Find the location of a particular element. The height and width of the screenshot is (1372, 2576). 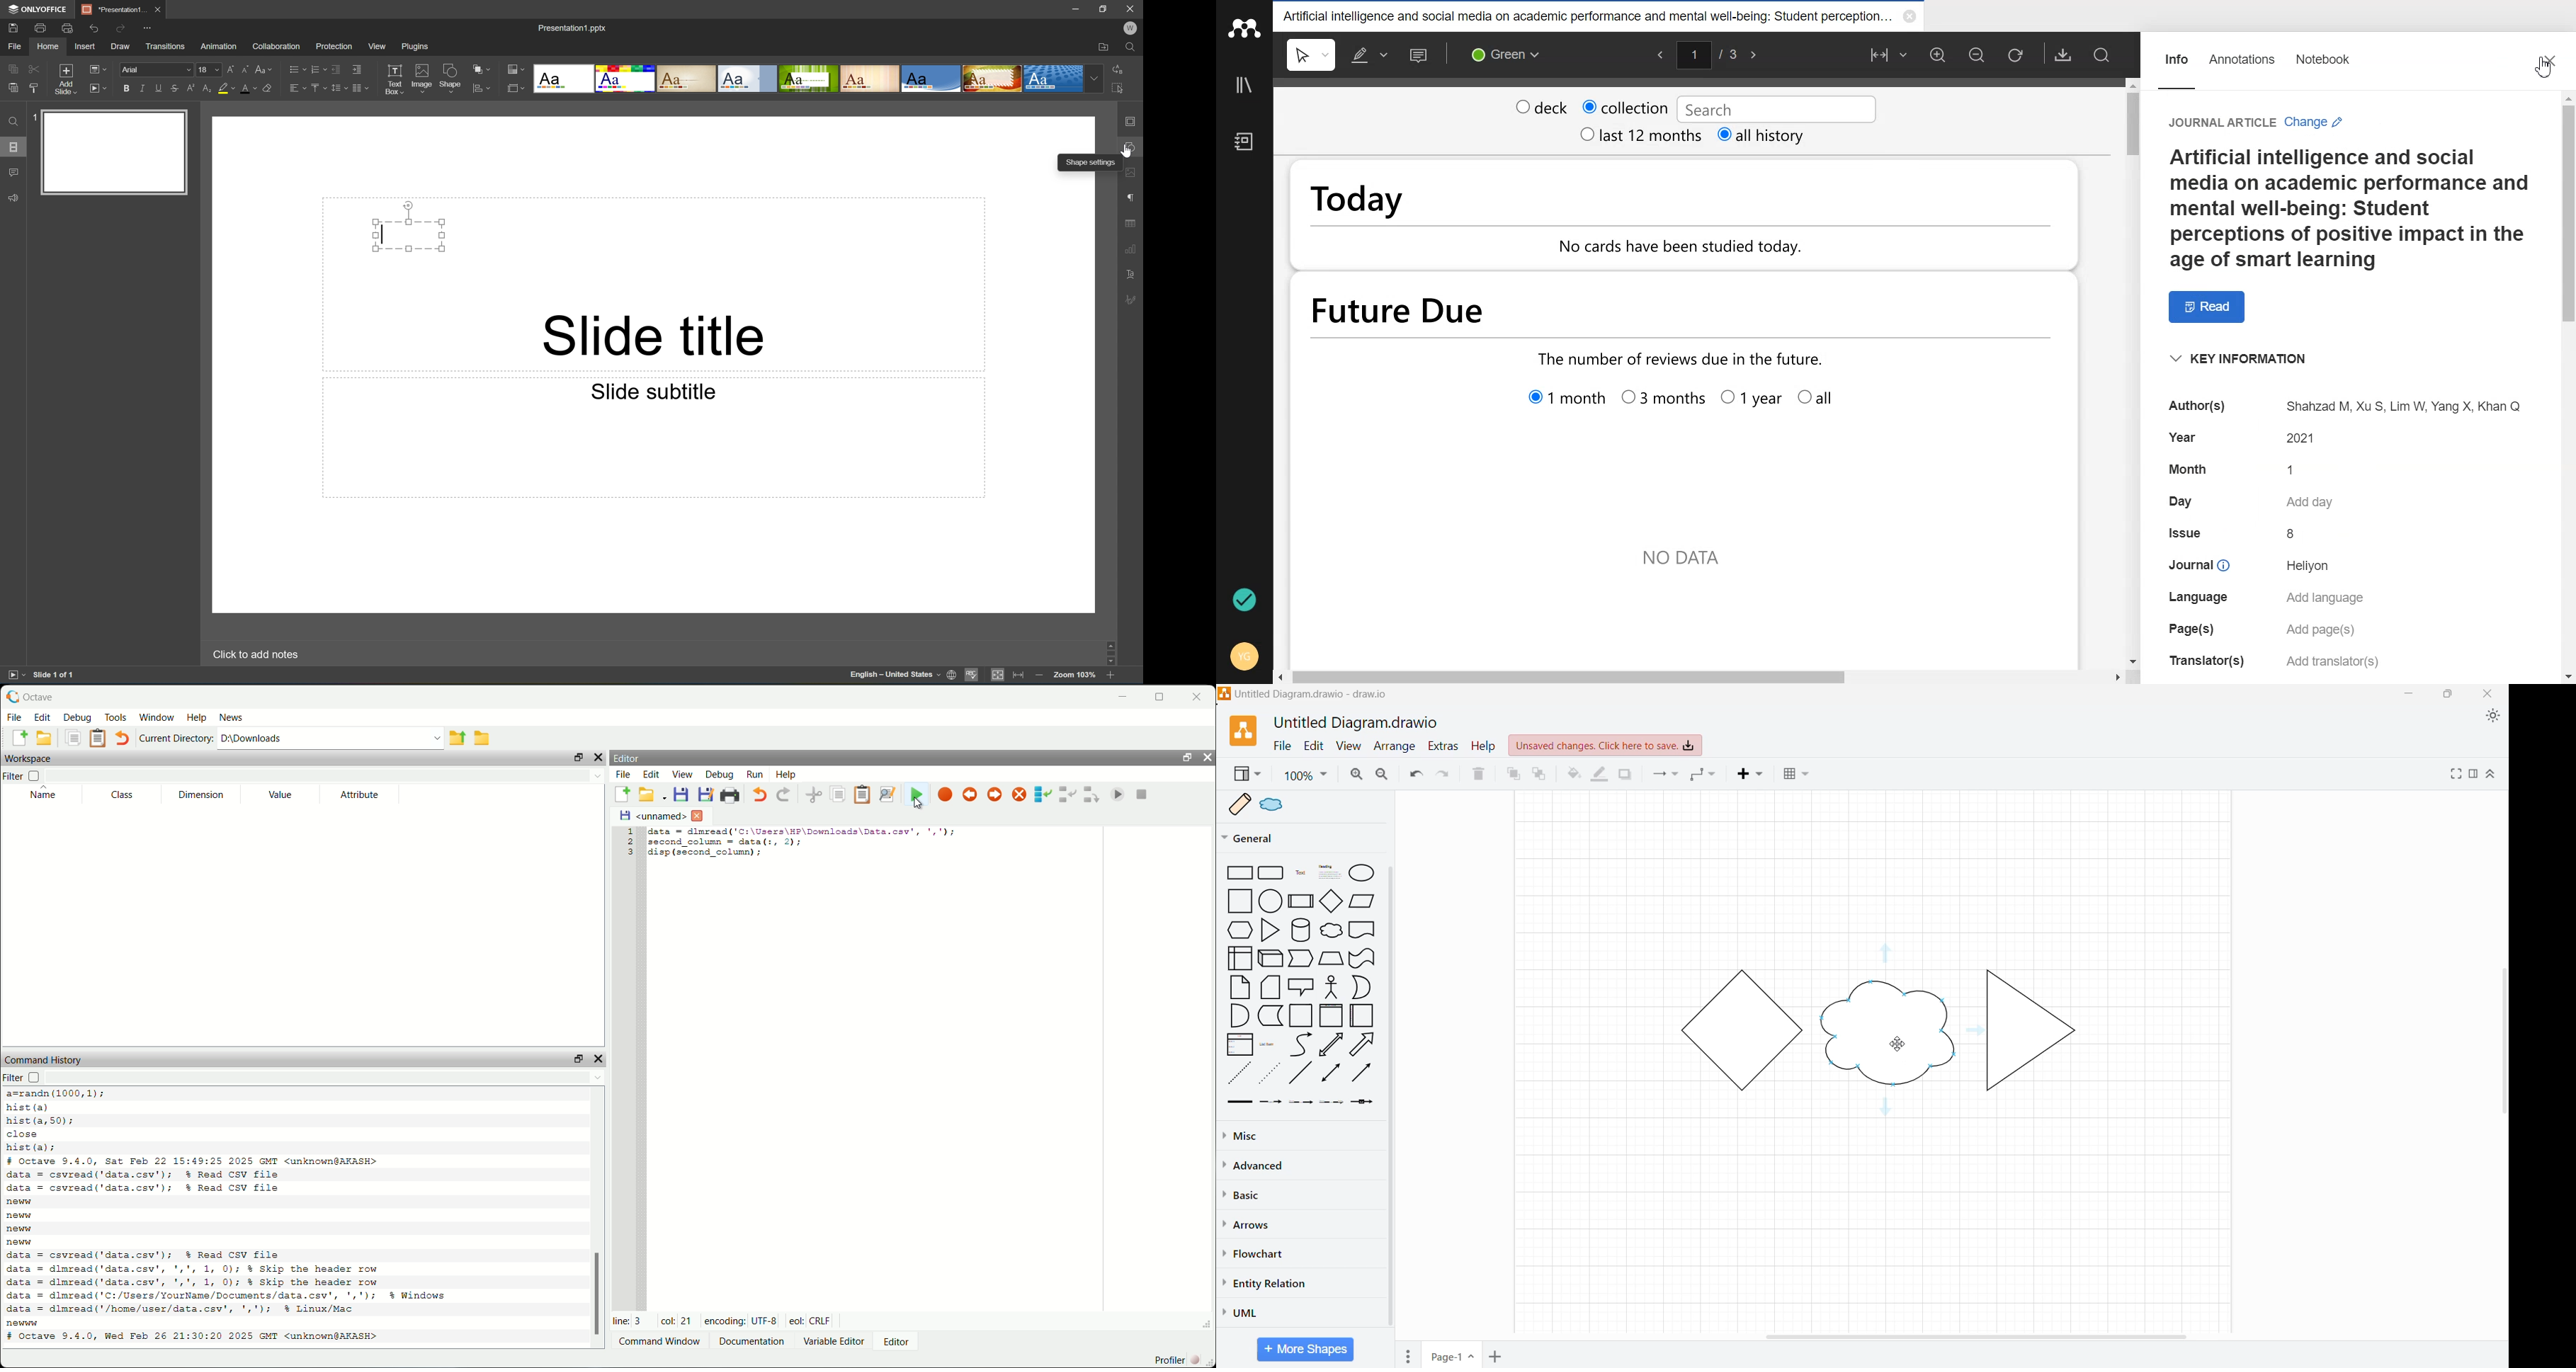

Canvas area is located at coordinates (1875, 1207).